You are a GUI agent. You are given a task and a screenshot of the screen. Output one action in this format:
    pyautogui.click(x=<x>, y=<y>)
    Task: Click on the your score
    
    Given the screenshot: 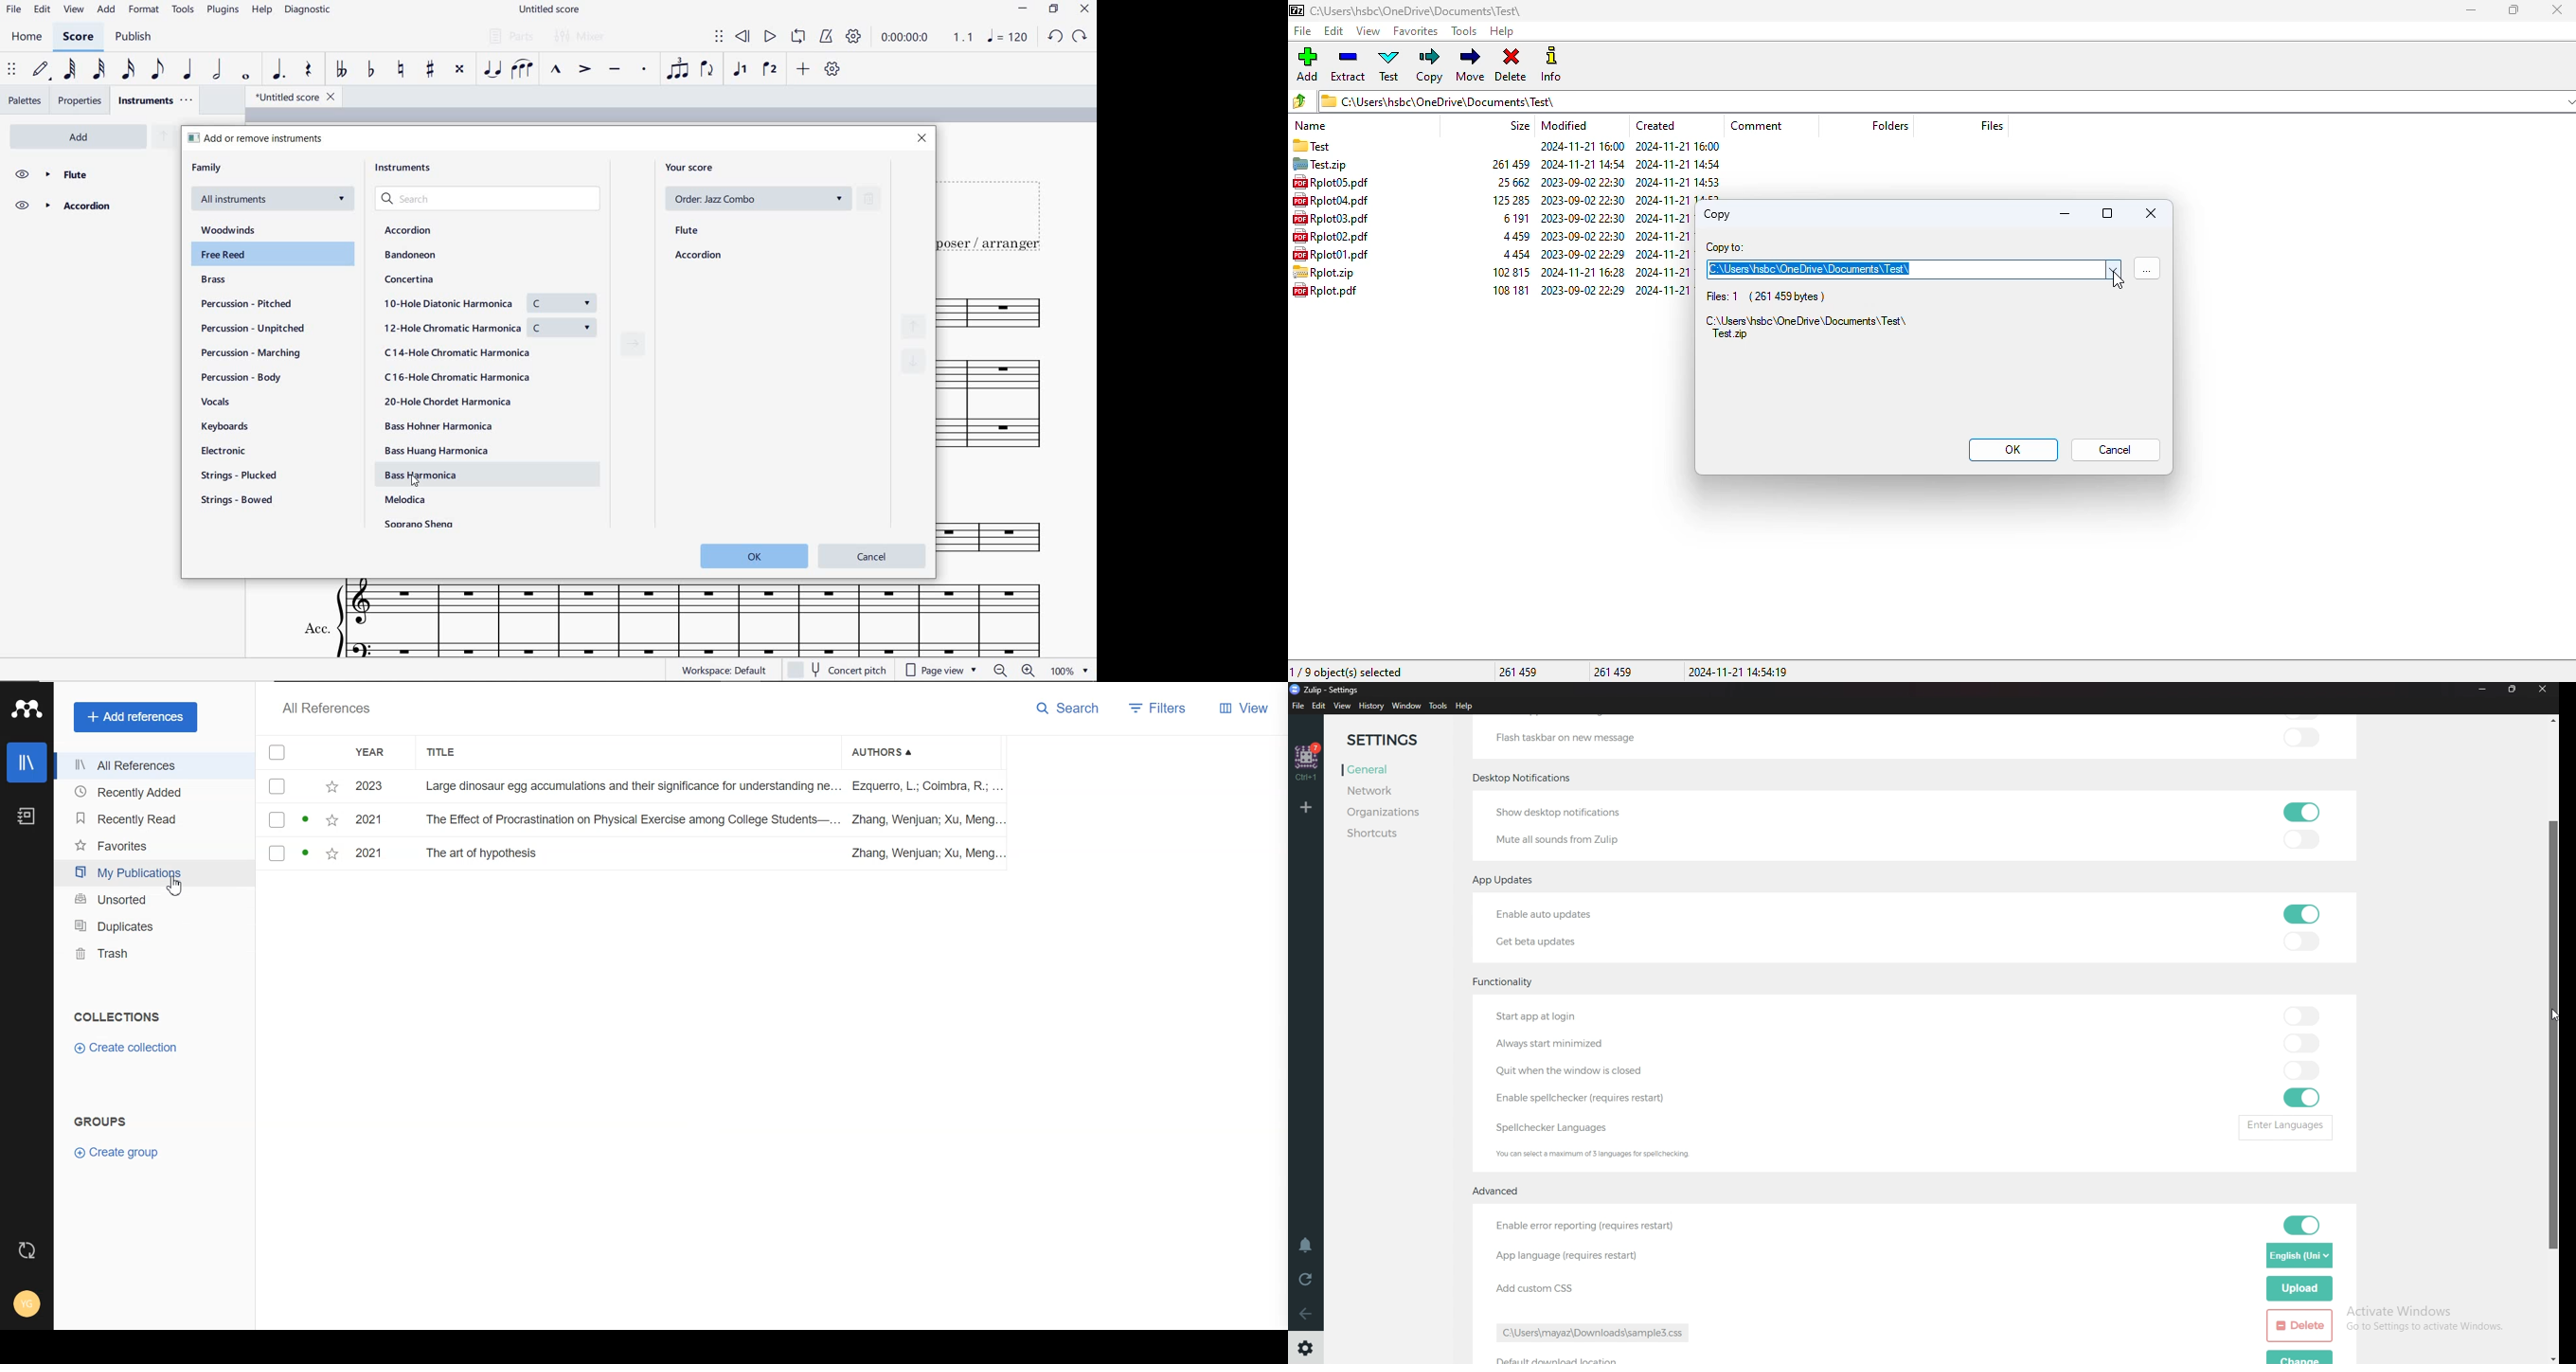 What is the action you would take?
    pyautogui.click(x=692, y=168)
    